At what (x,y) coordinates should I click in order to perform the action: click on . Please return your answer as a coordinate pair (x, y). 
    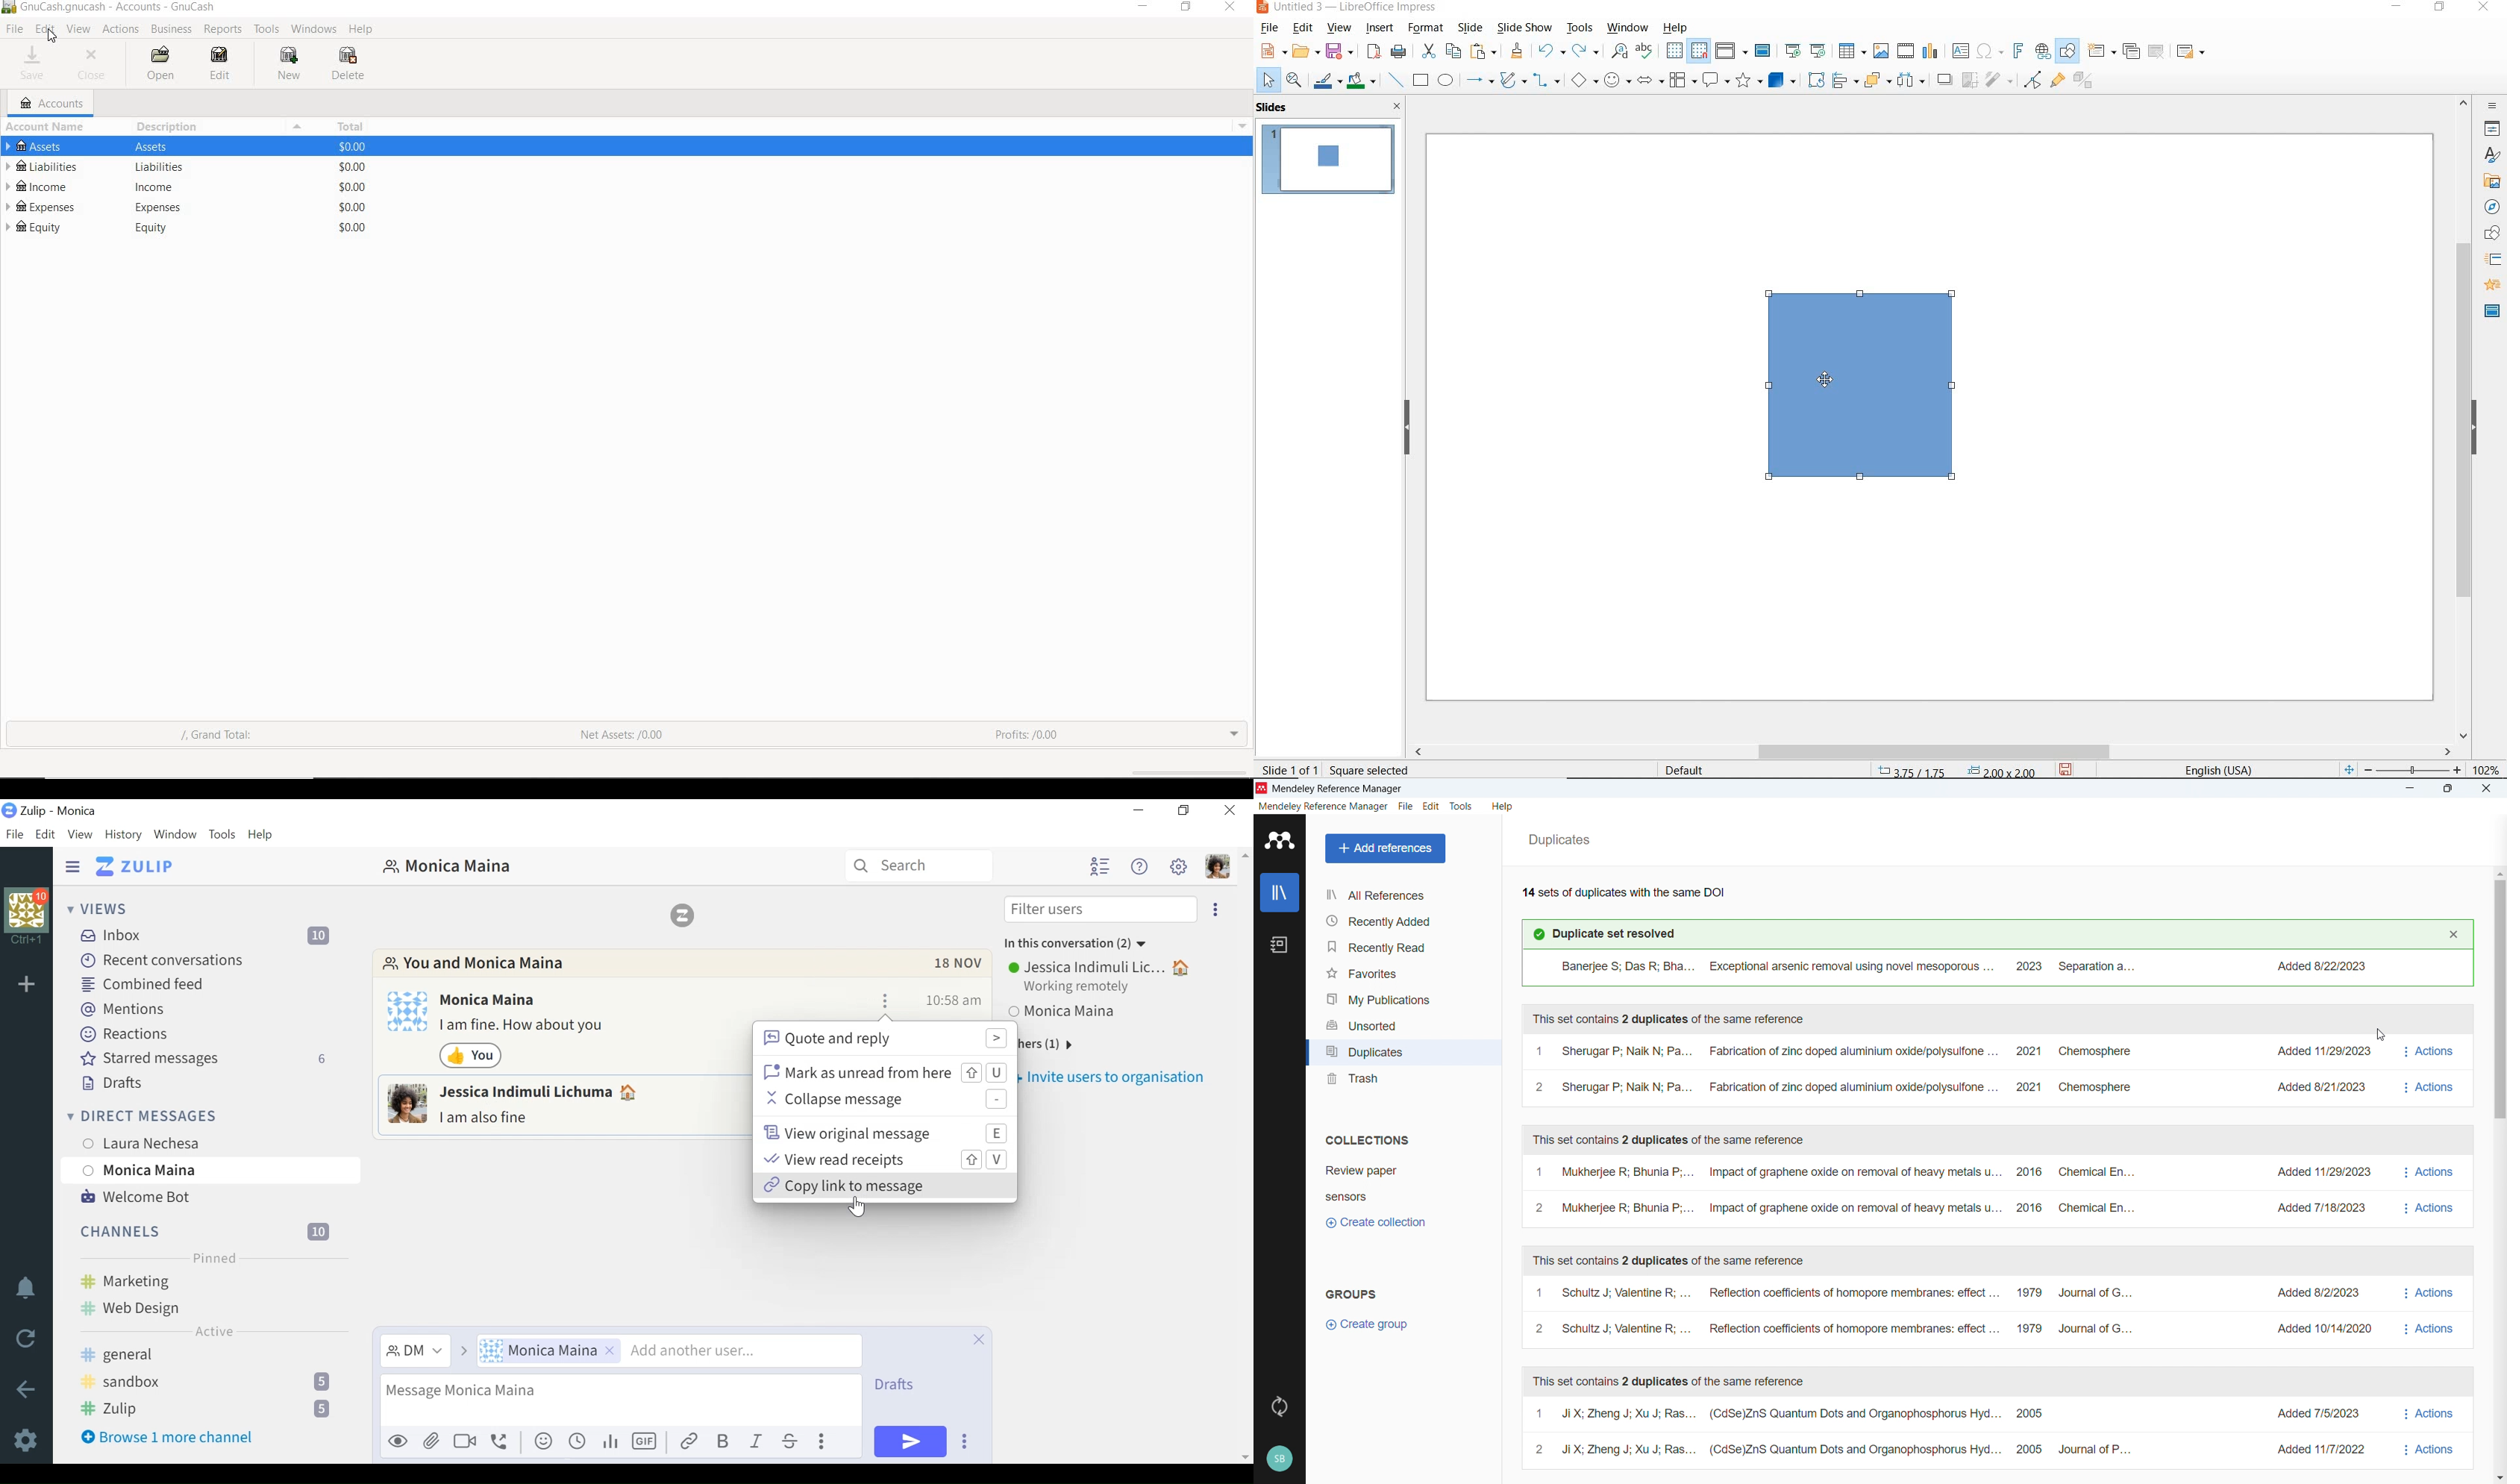
    Looking at the image, I should click on (358, 187).